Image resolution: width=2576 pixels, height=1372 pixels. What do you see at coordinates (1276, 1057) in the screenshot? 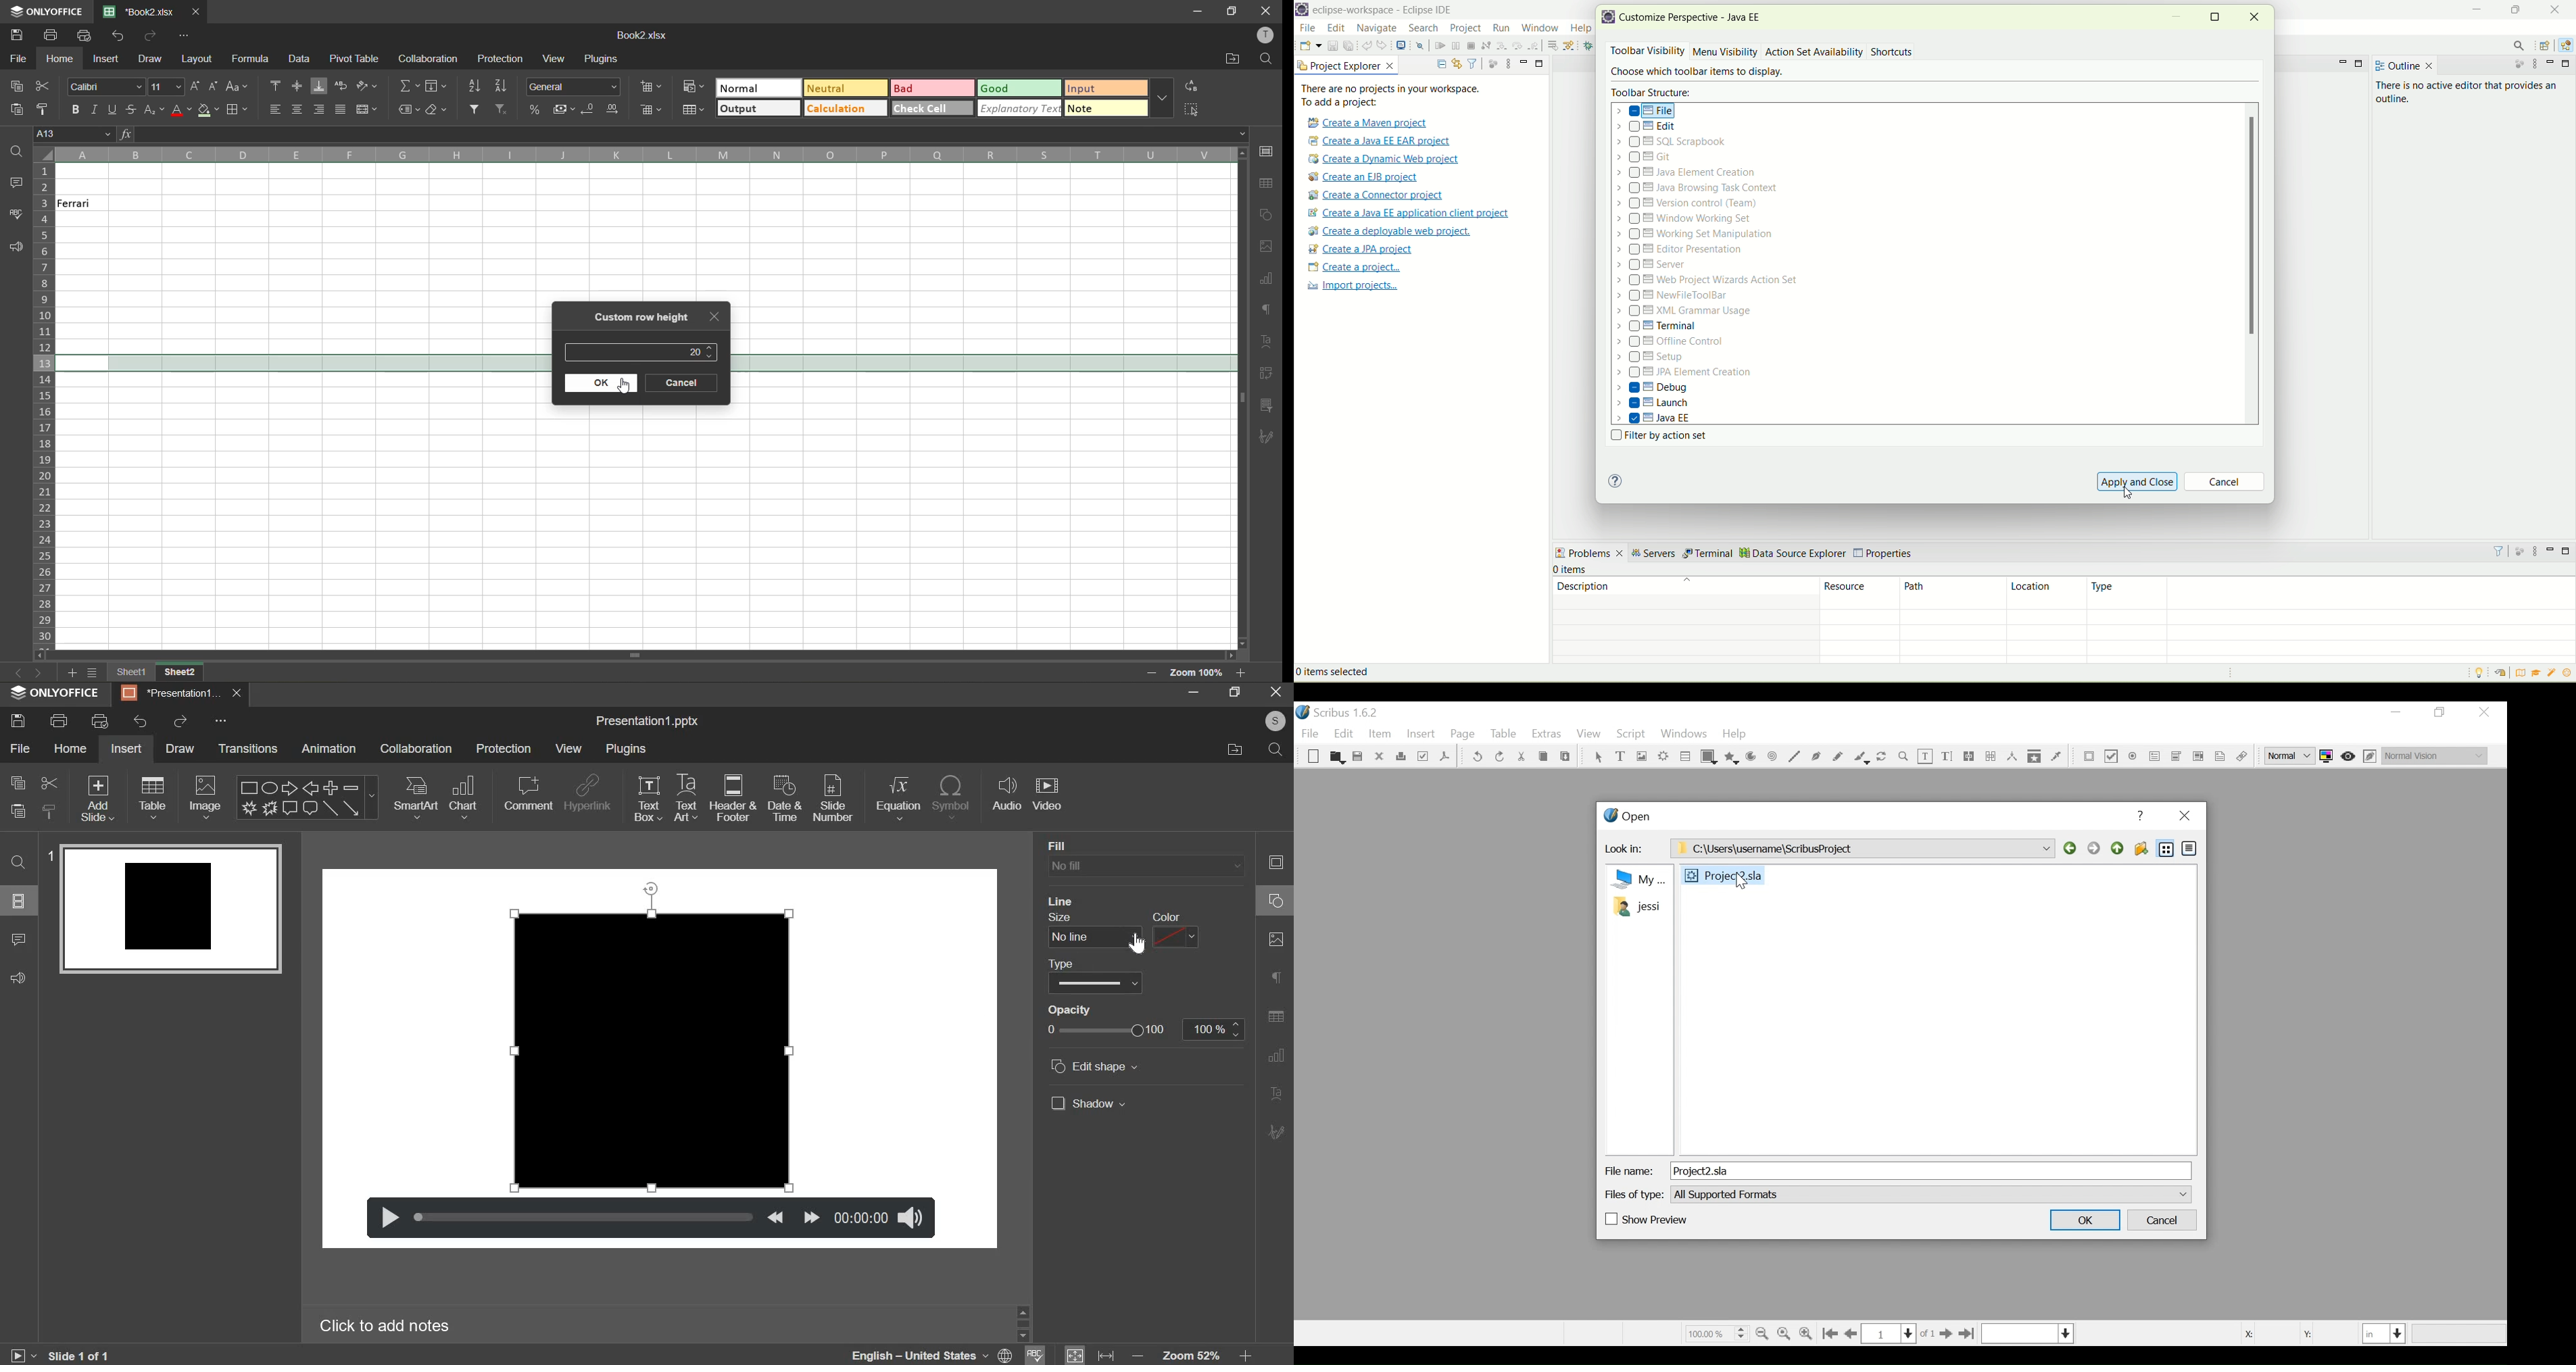
I see `Chart` at bounding box center [1276, 1057].